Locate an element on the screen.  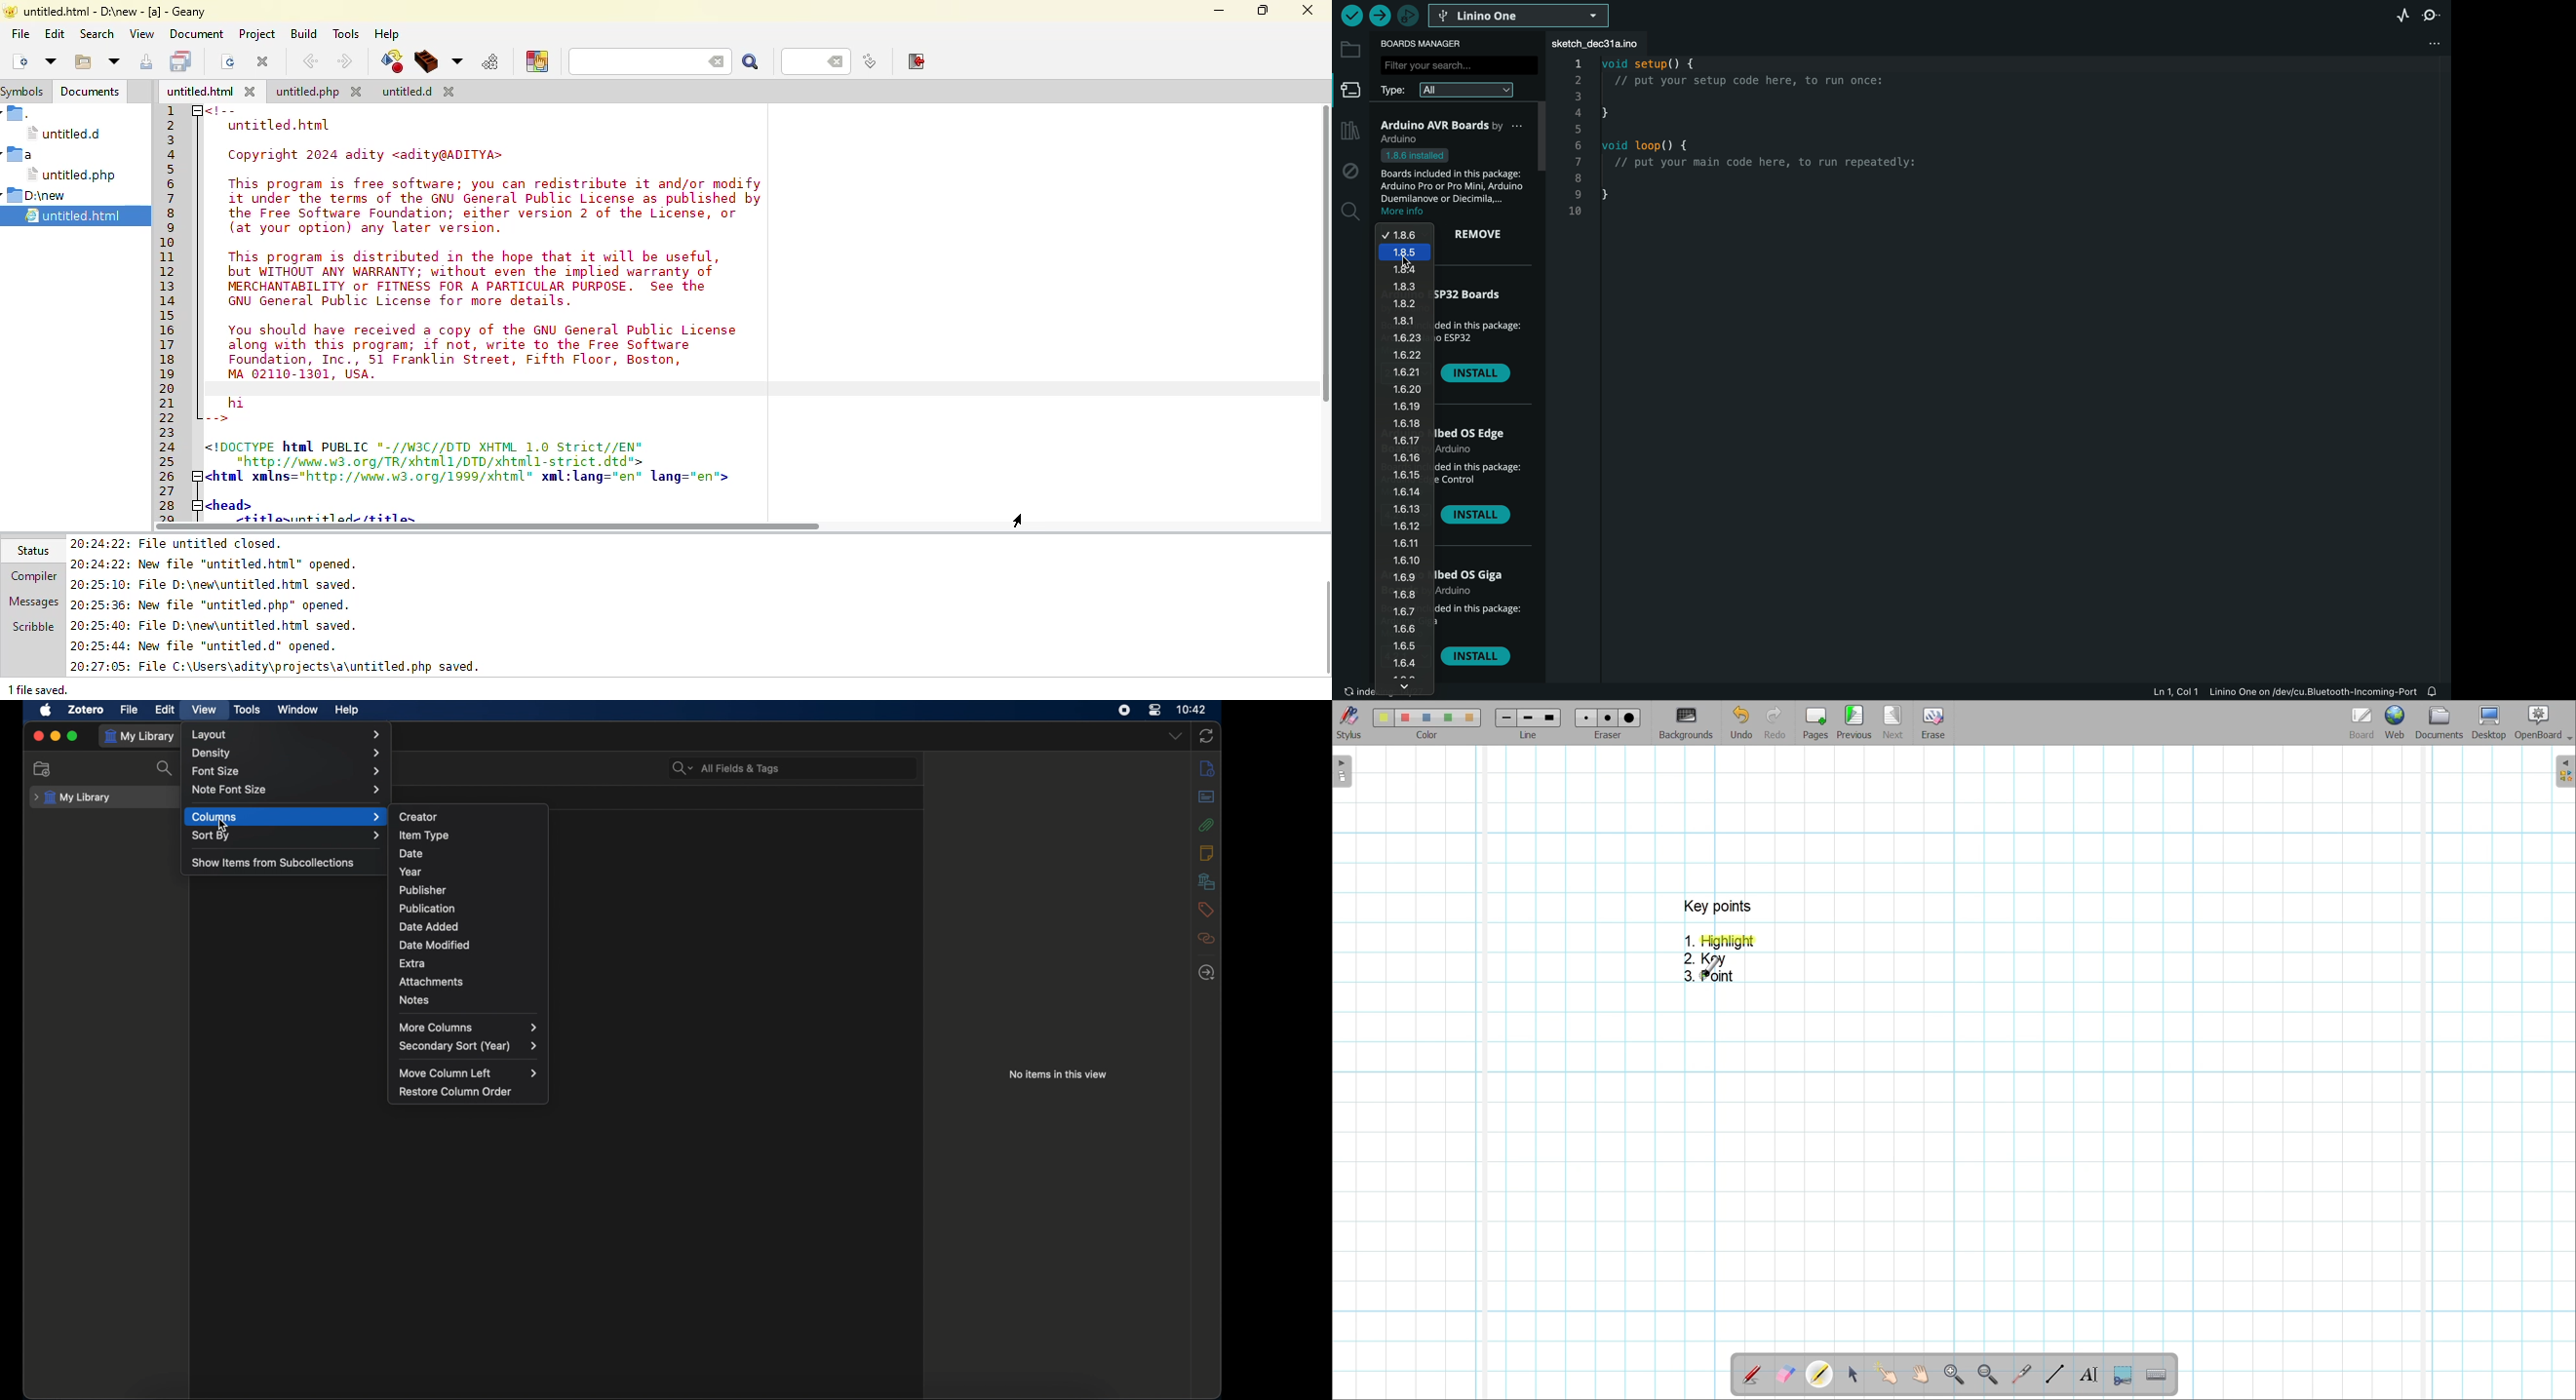
locate is located at coordinates (1207, 973).